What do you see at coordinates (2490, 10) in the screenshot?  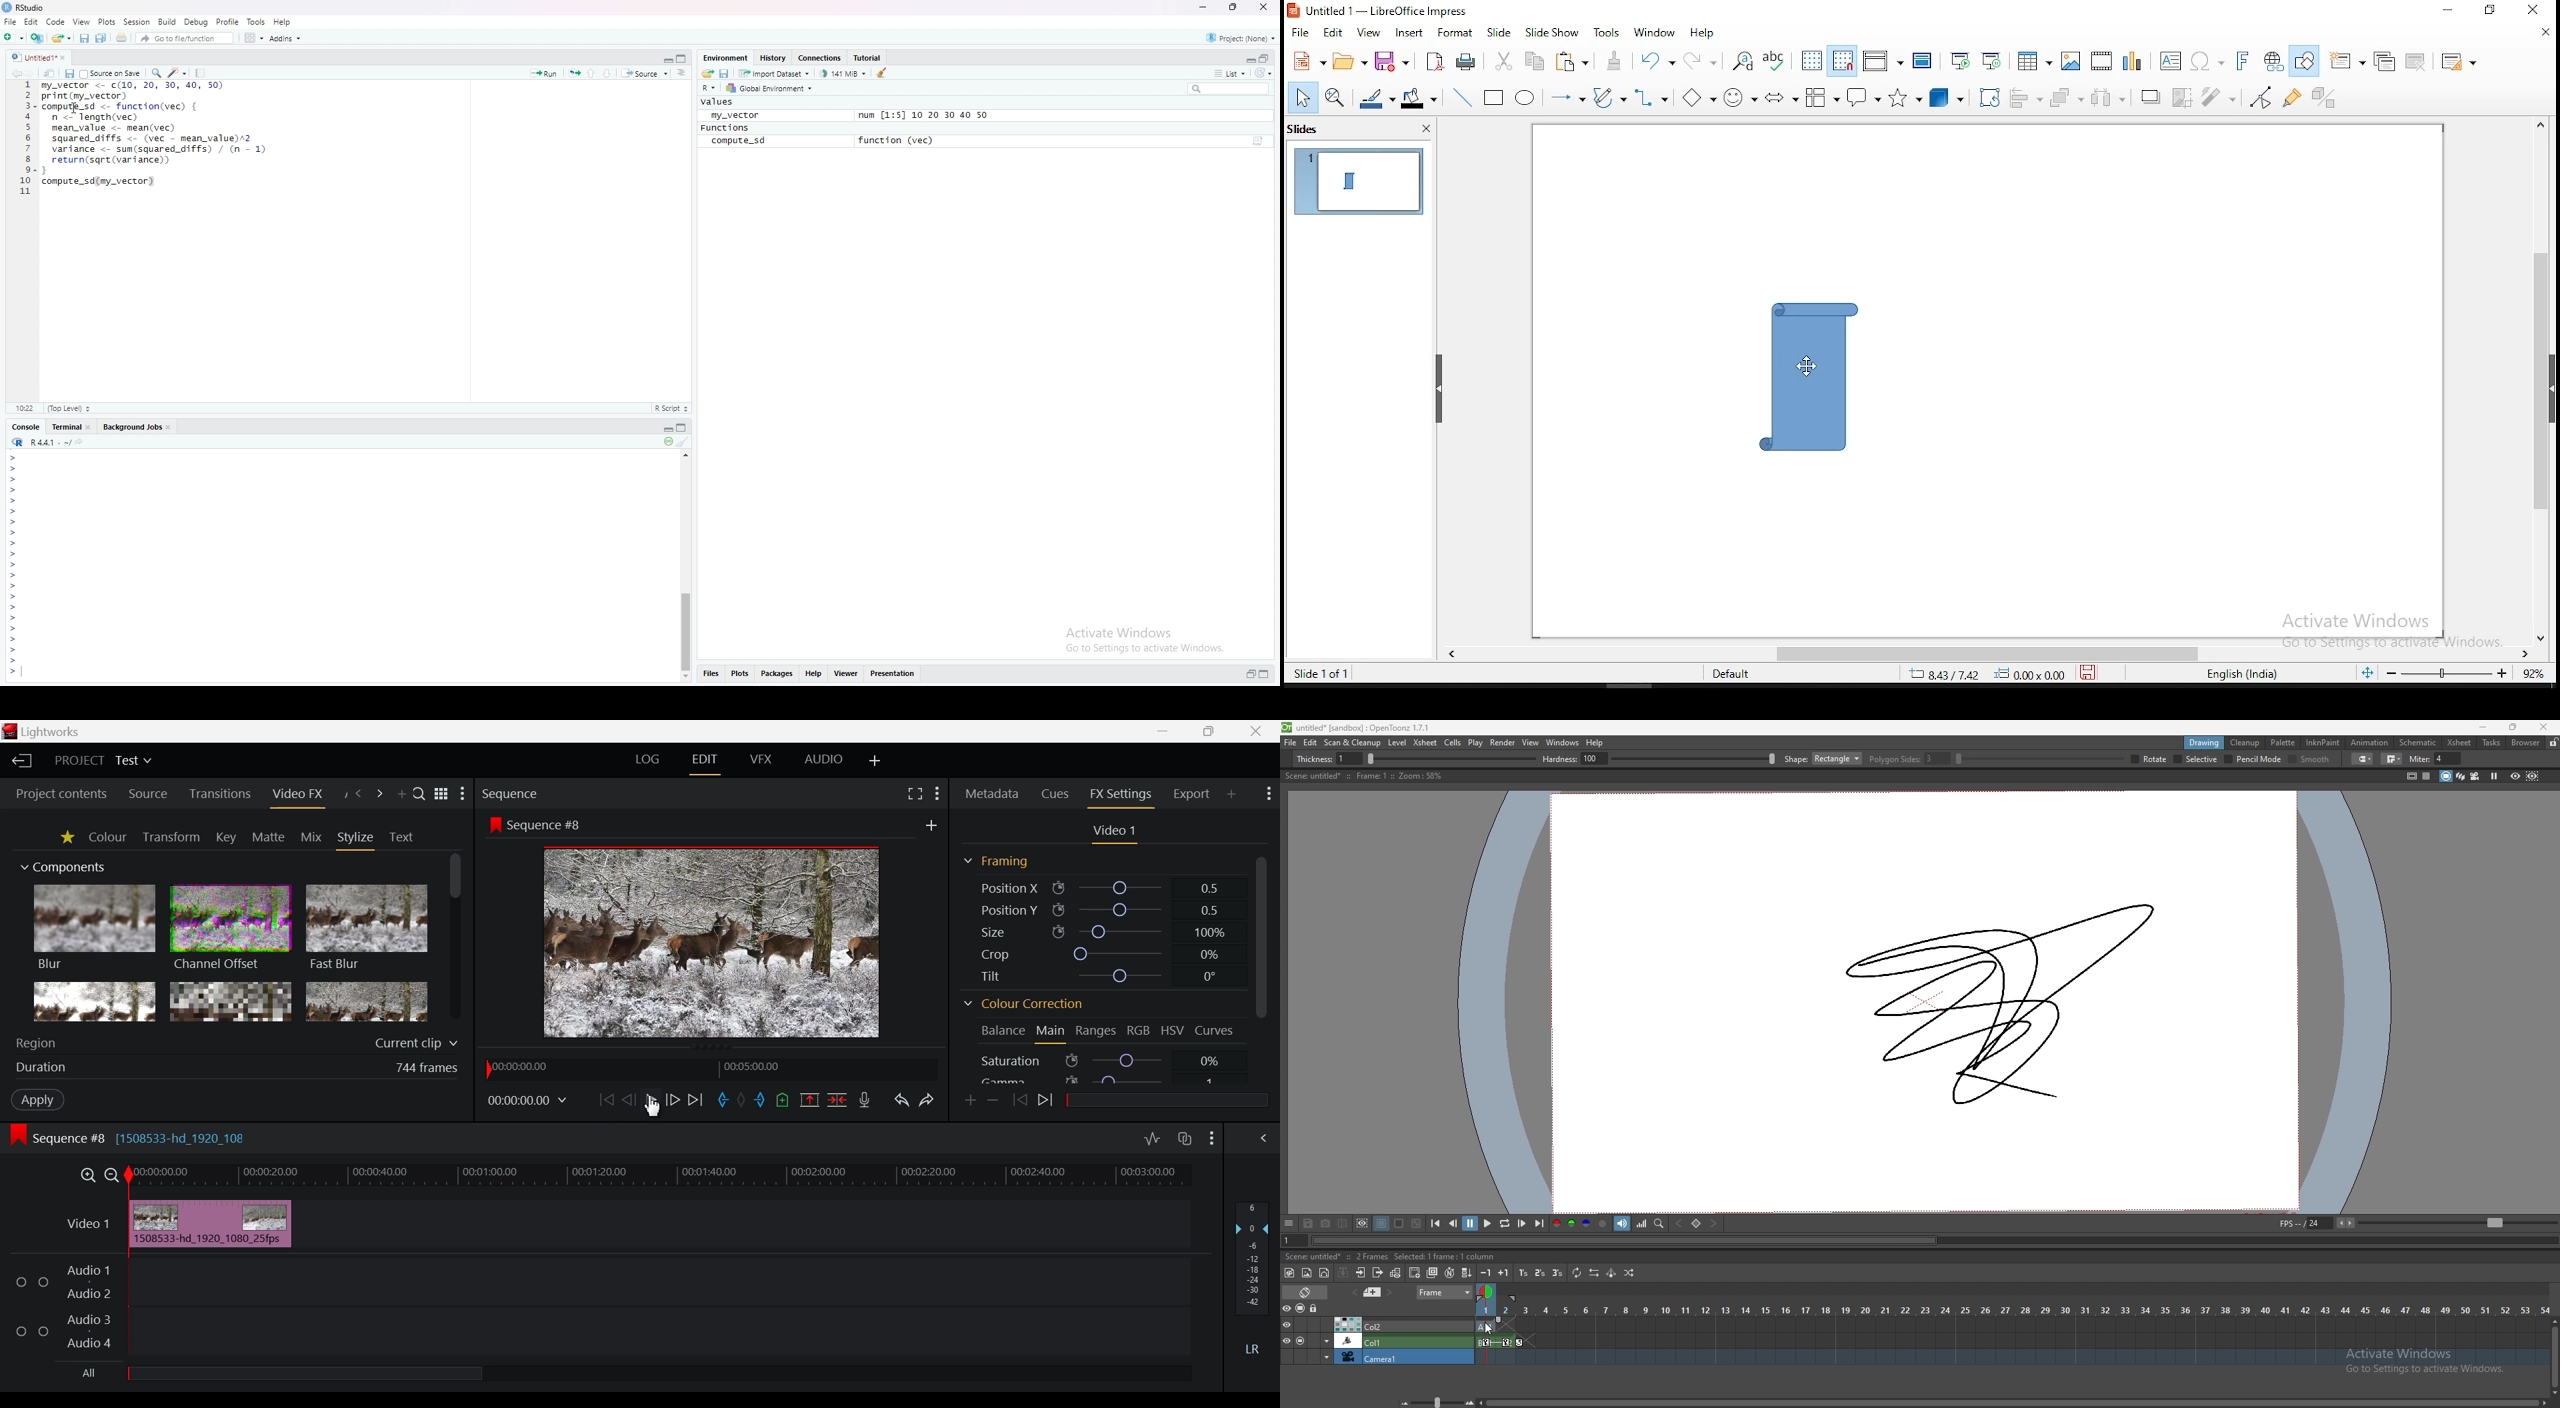 I see `restore` at bounding box center [2490, 10].